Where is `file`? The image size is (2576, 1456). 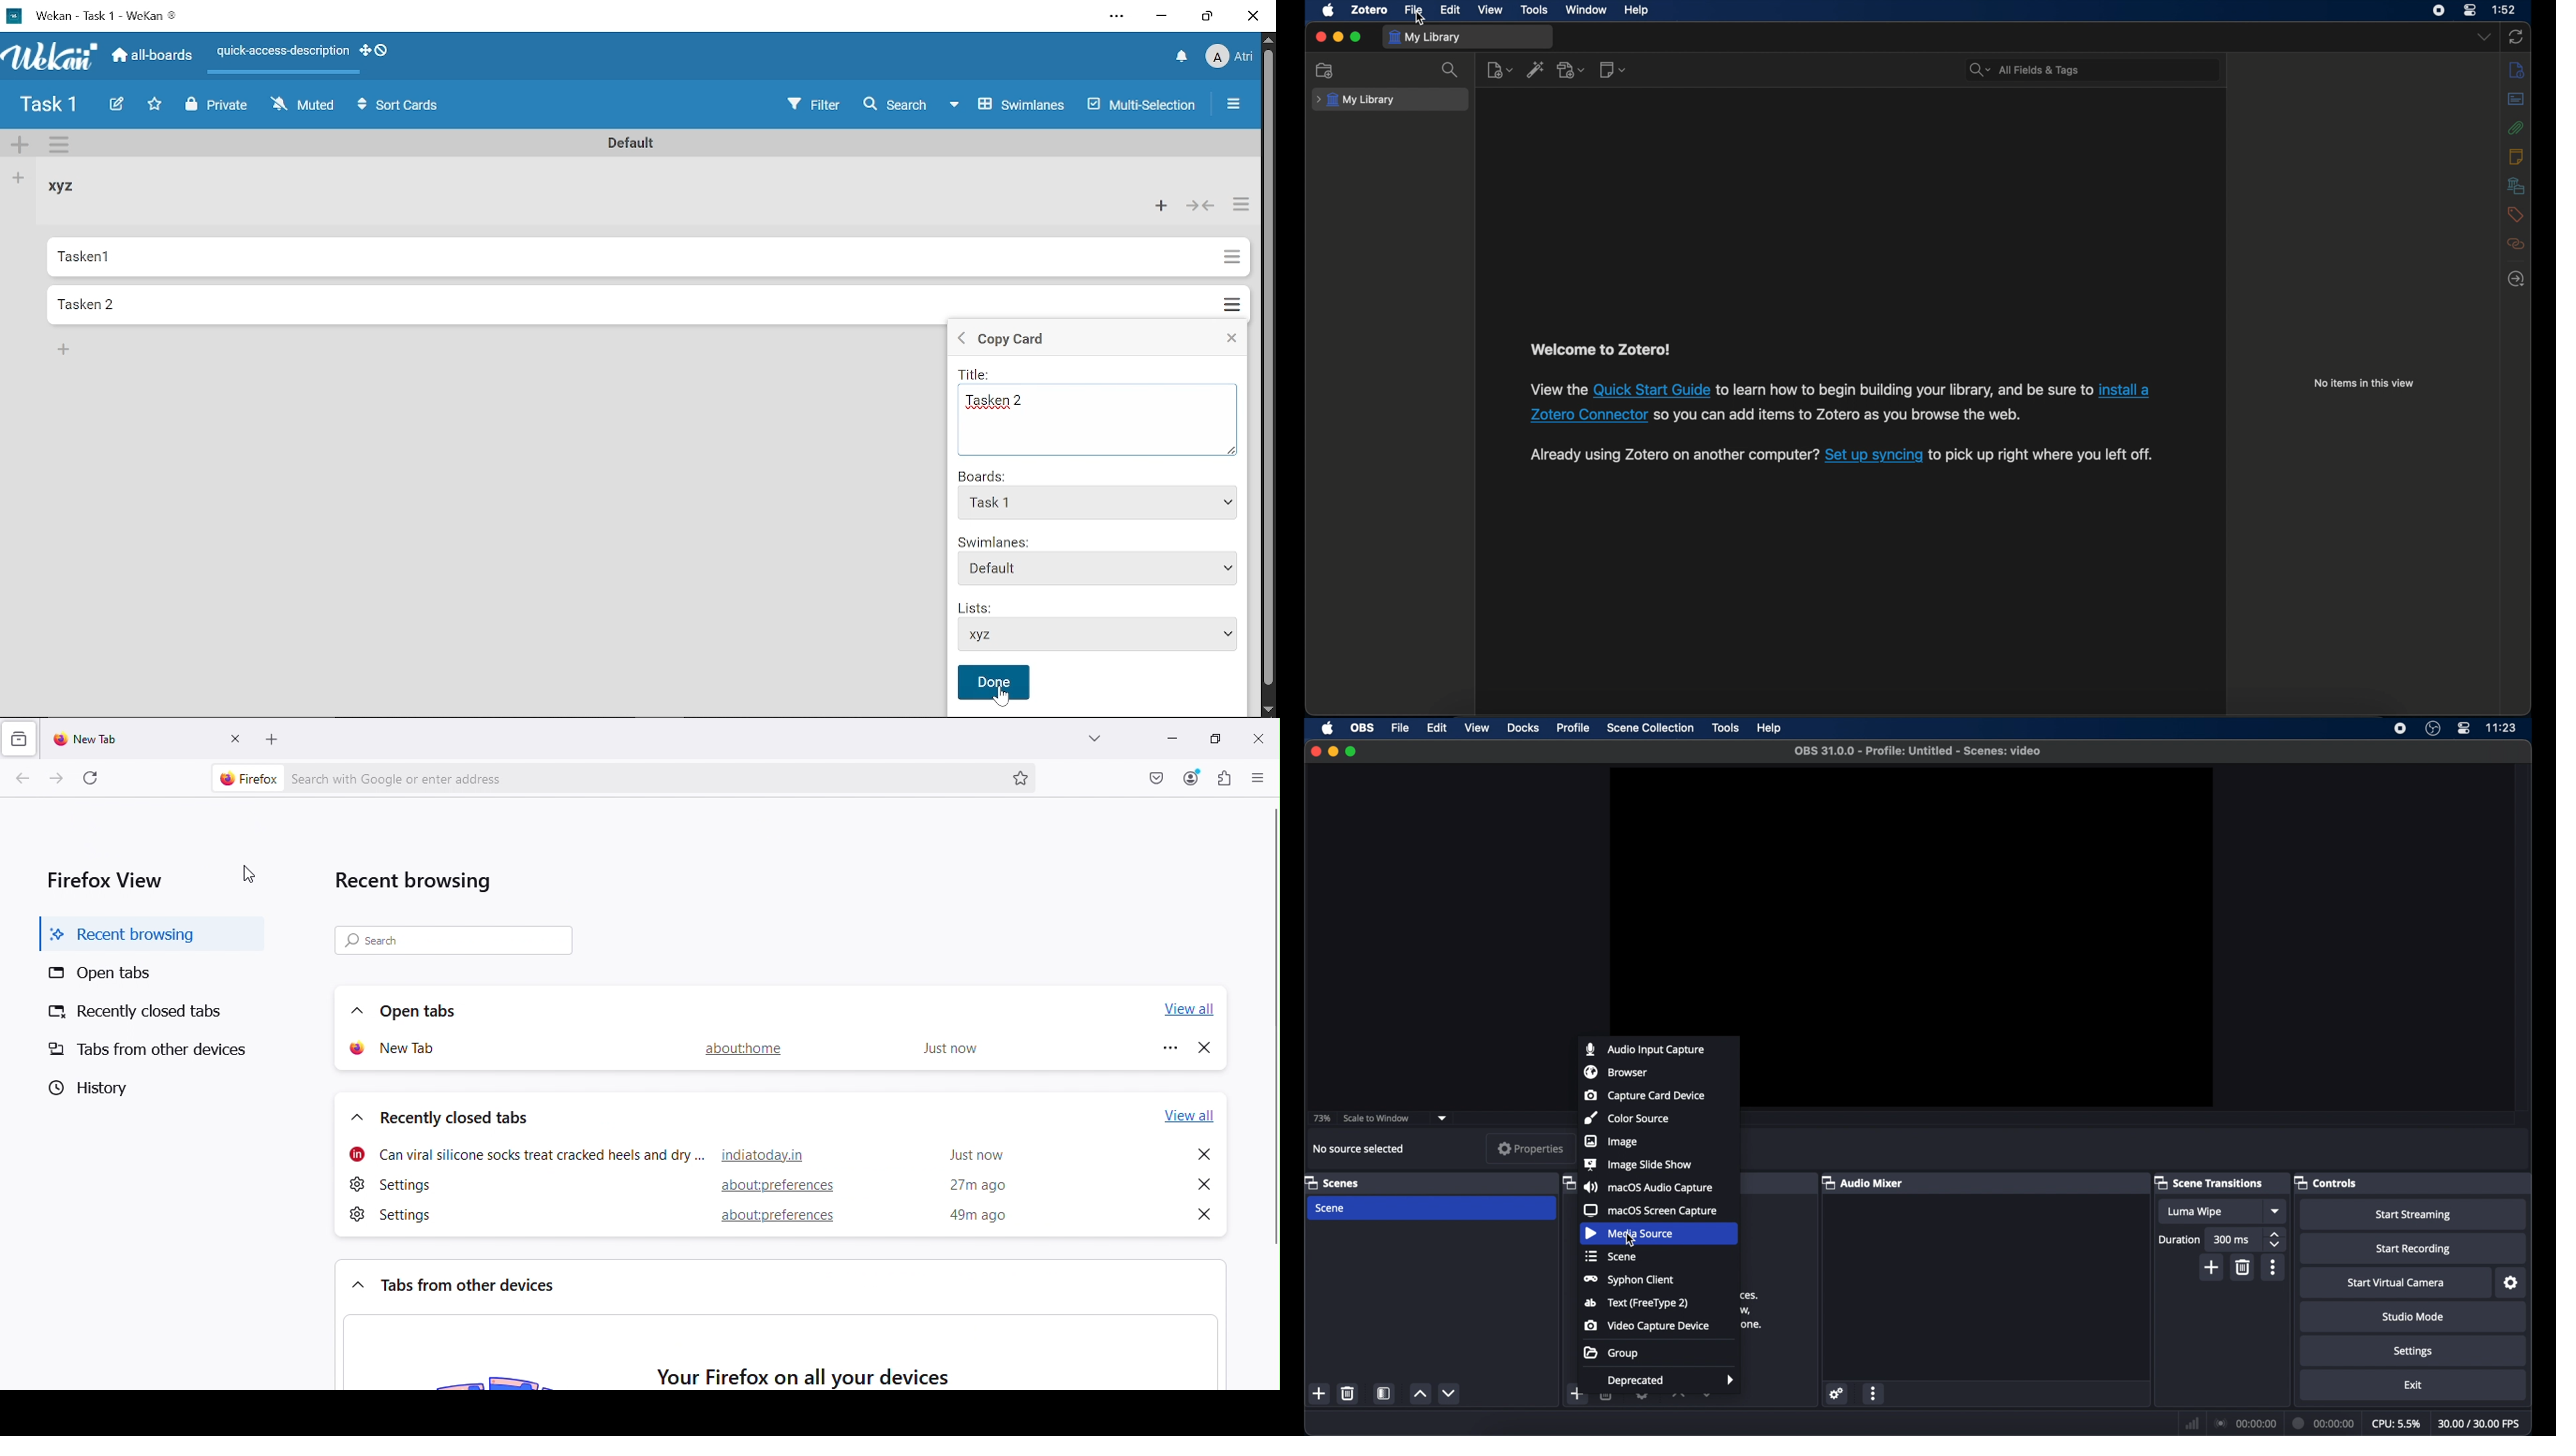 file is located at coordinates (1400, 729).